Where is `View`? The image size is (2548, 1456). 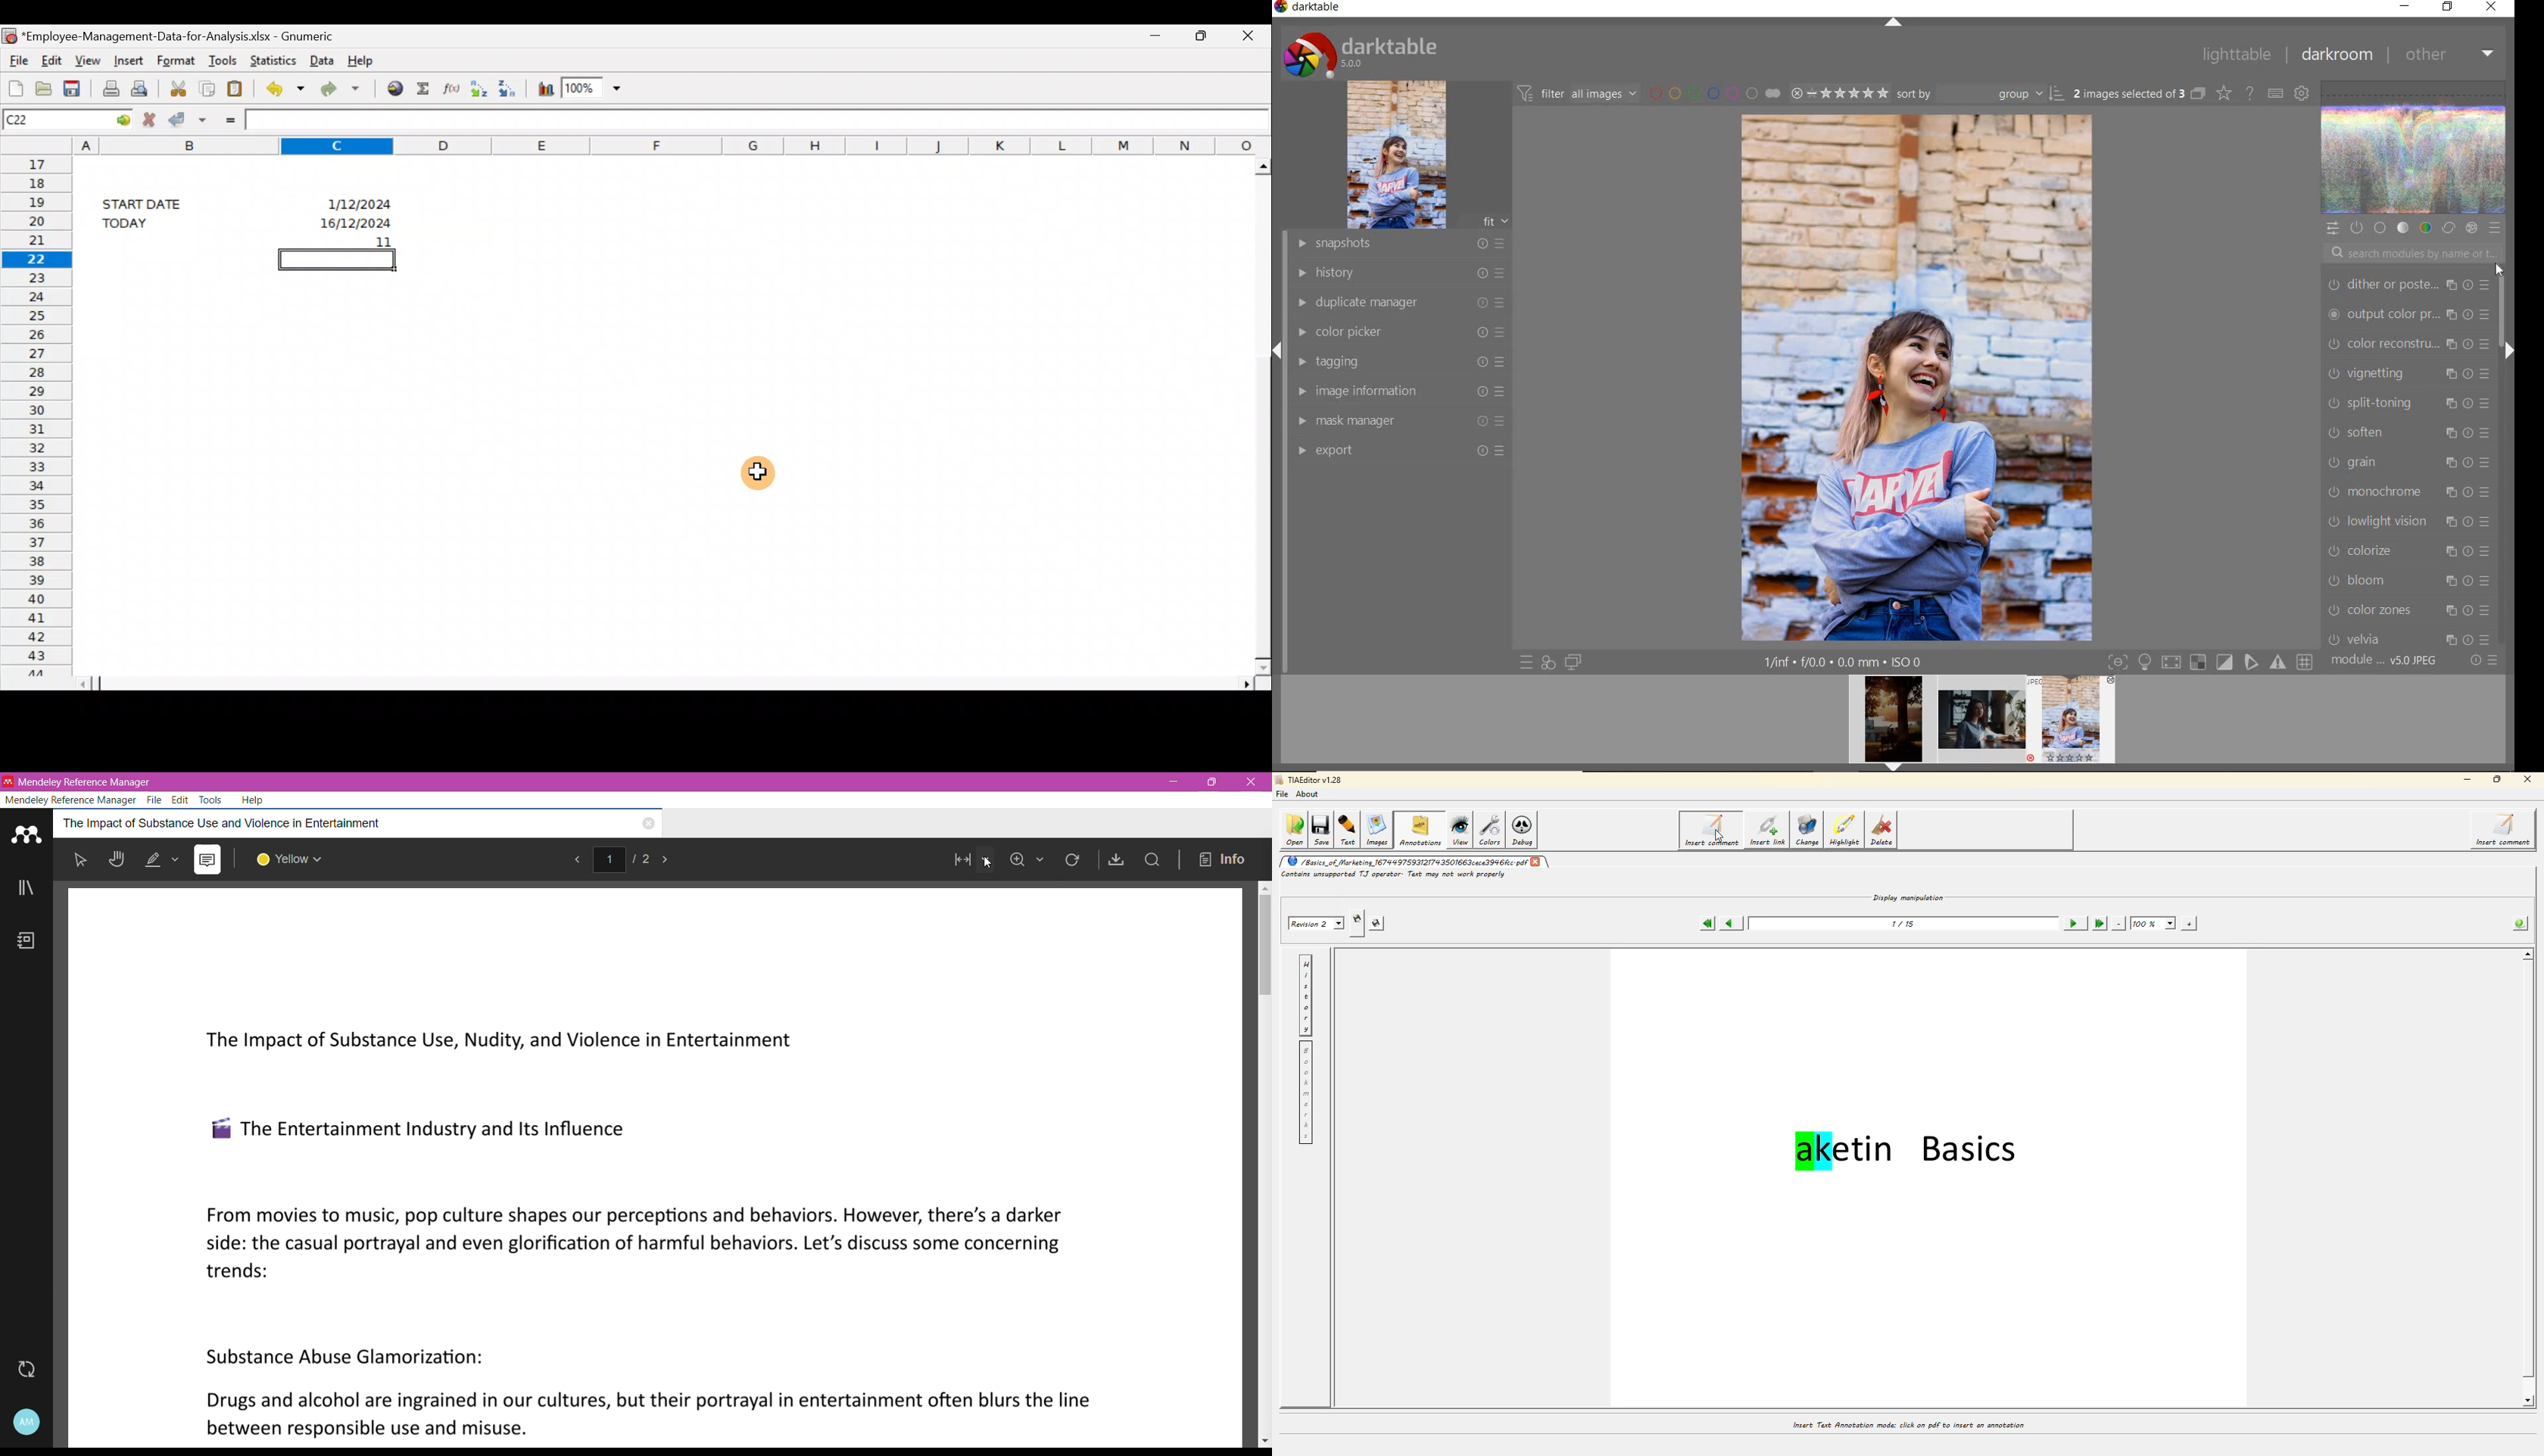
View is located at coordinates (89, 60).